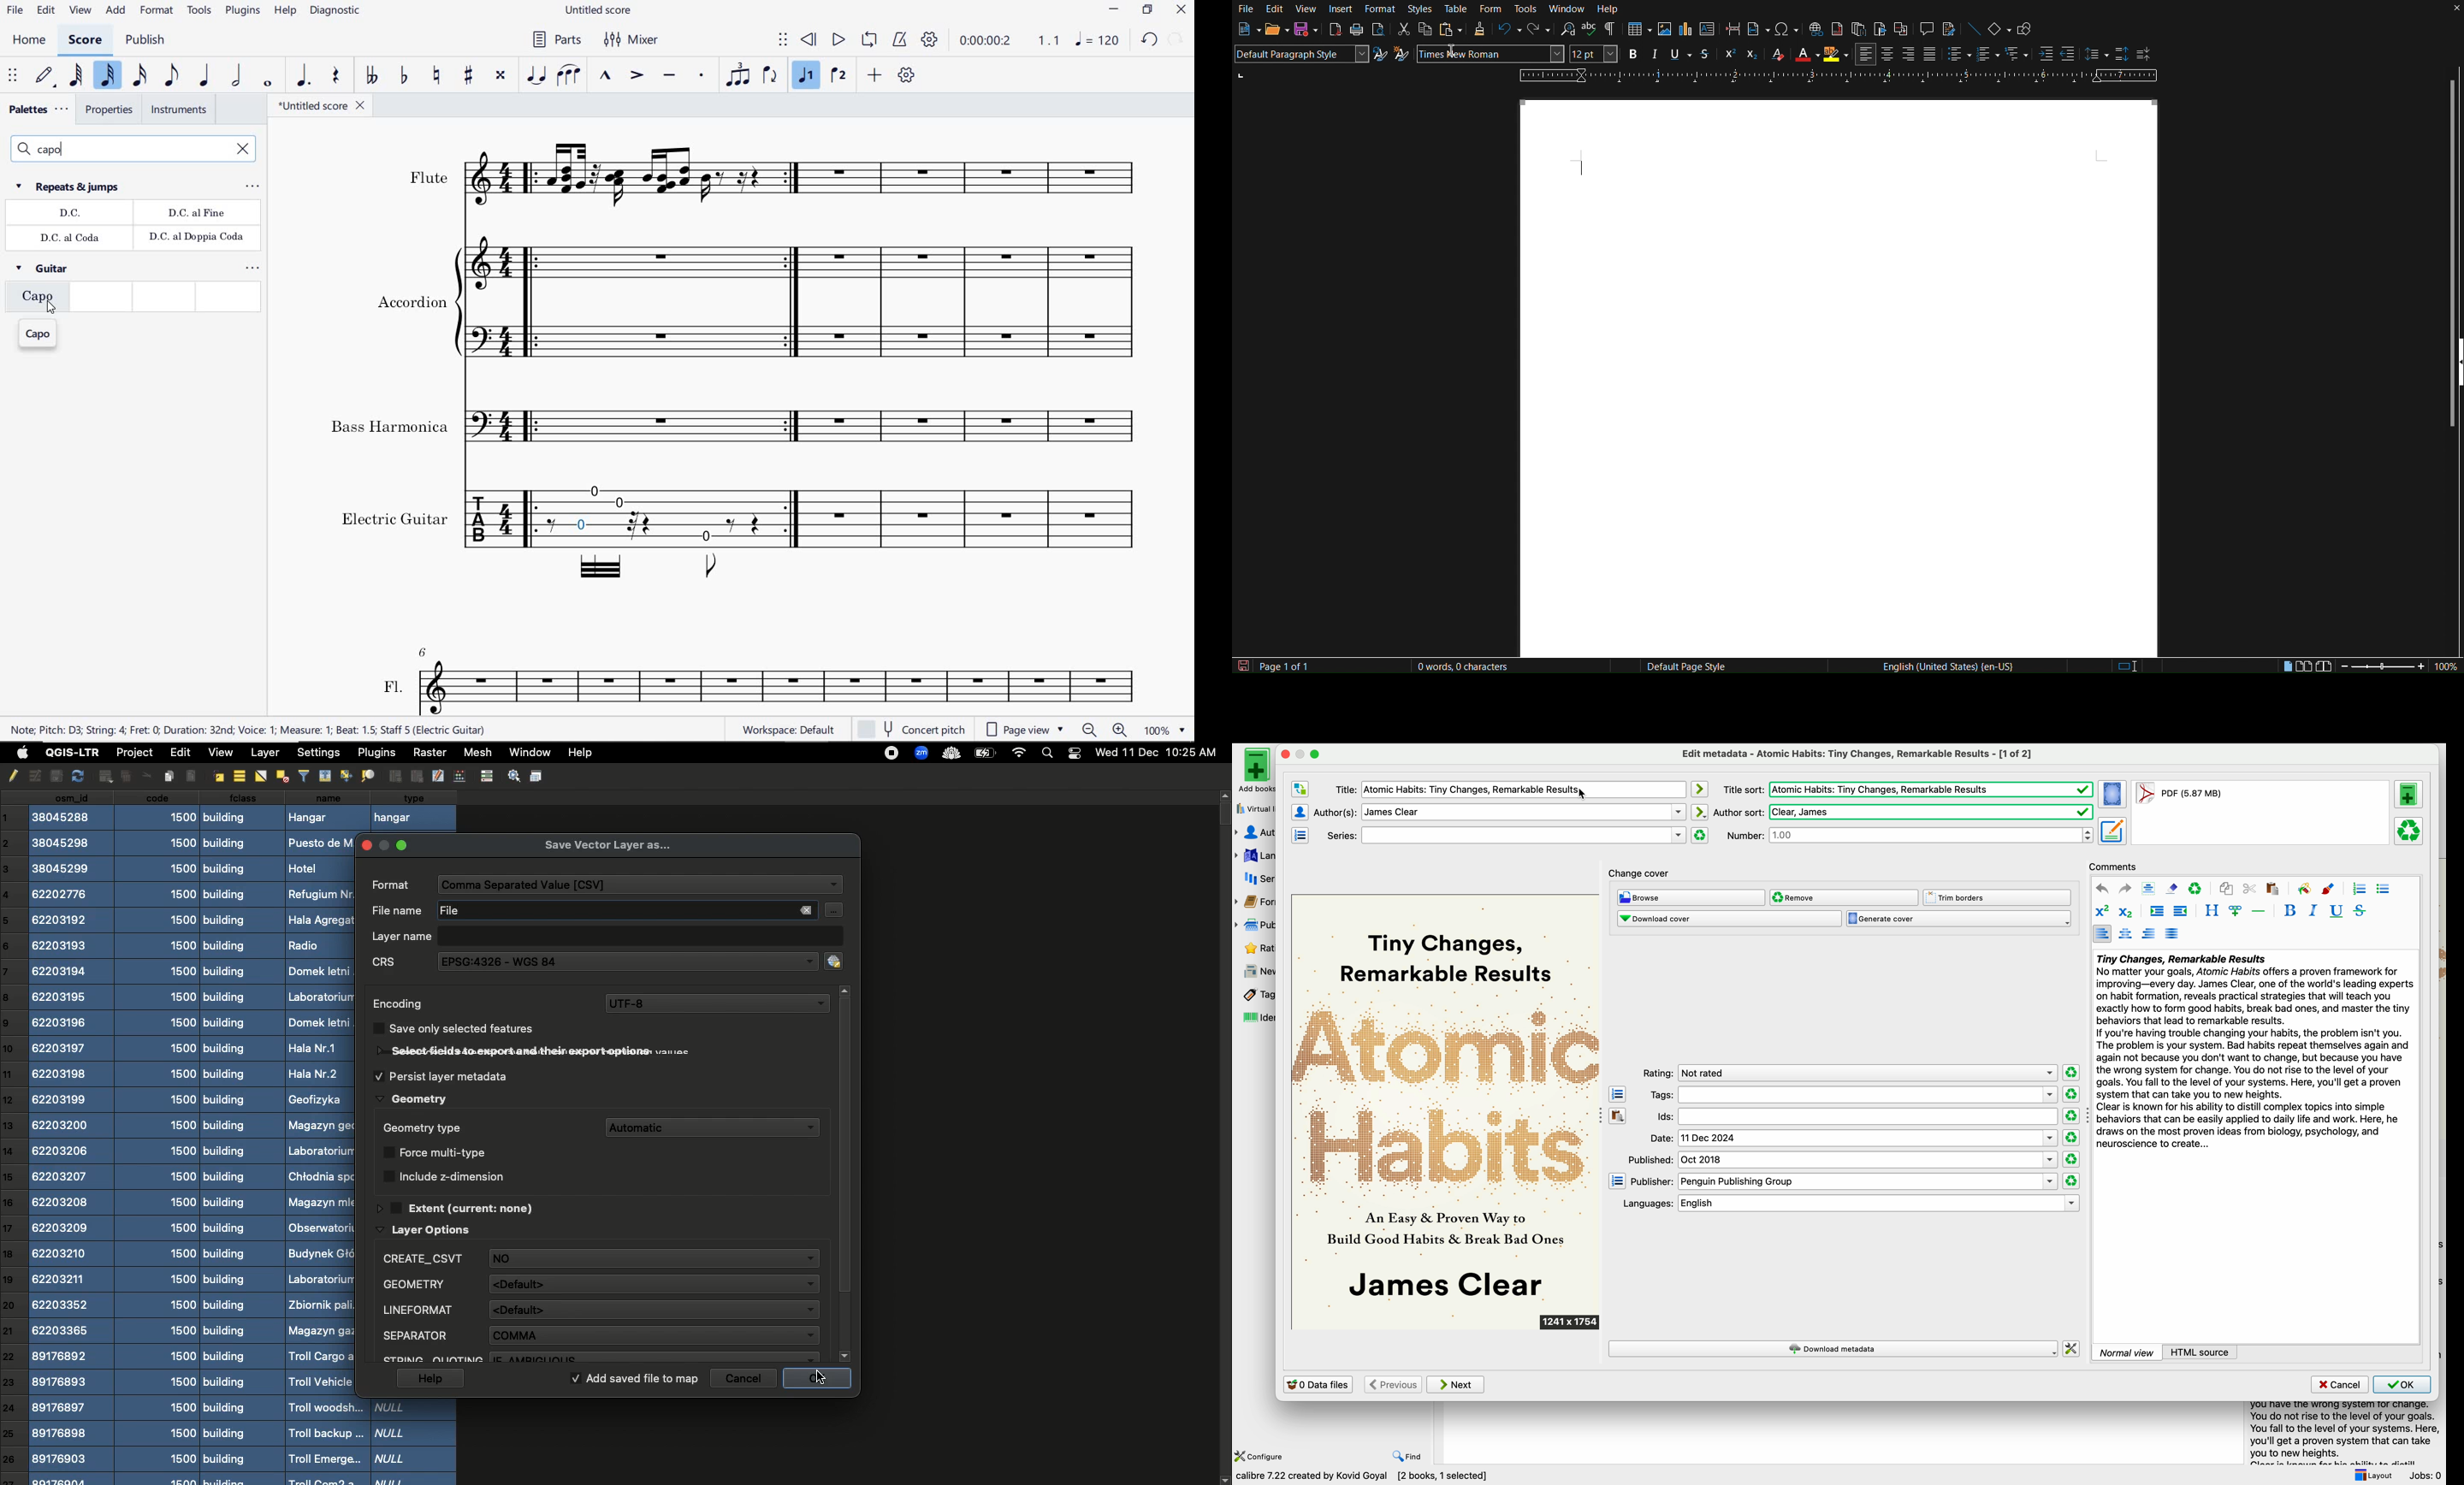 Image resolution: width=2464 pixels, height=1512 pixels. I want to click on maximize window, so click(1308, 753).